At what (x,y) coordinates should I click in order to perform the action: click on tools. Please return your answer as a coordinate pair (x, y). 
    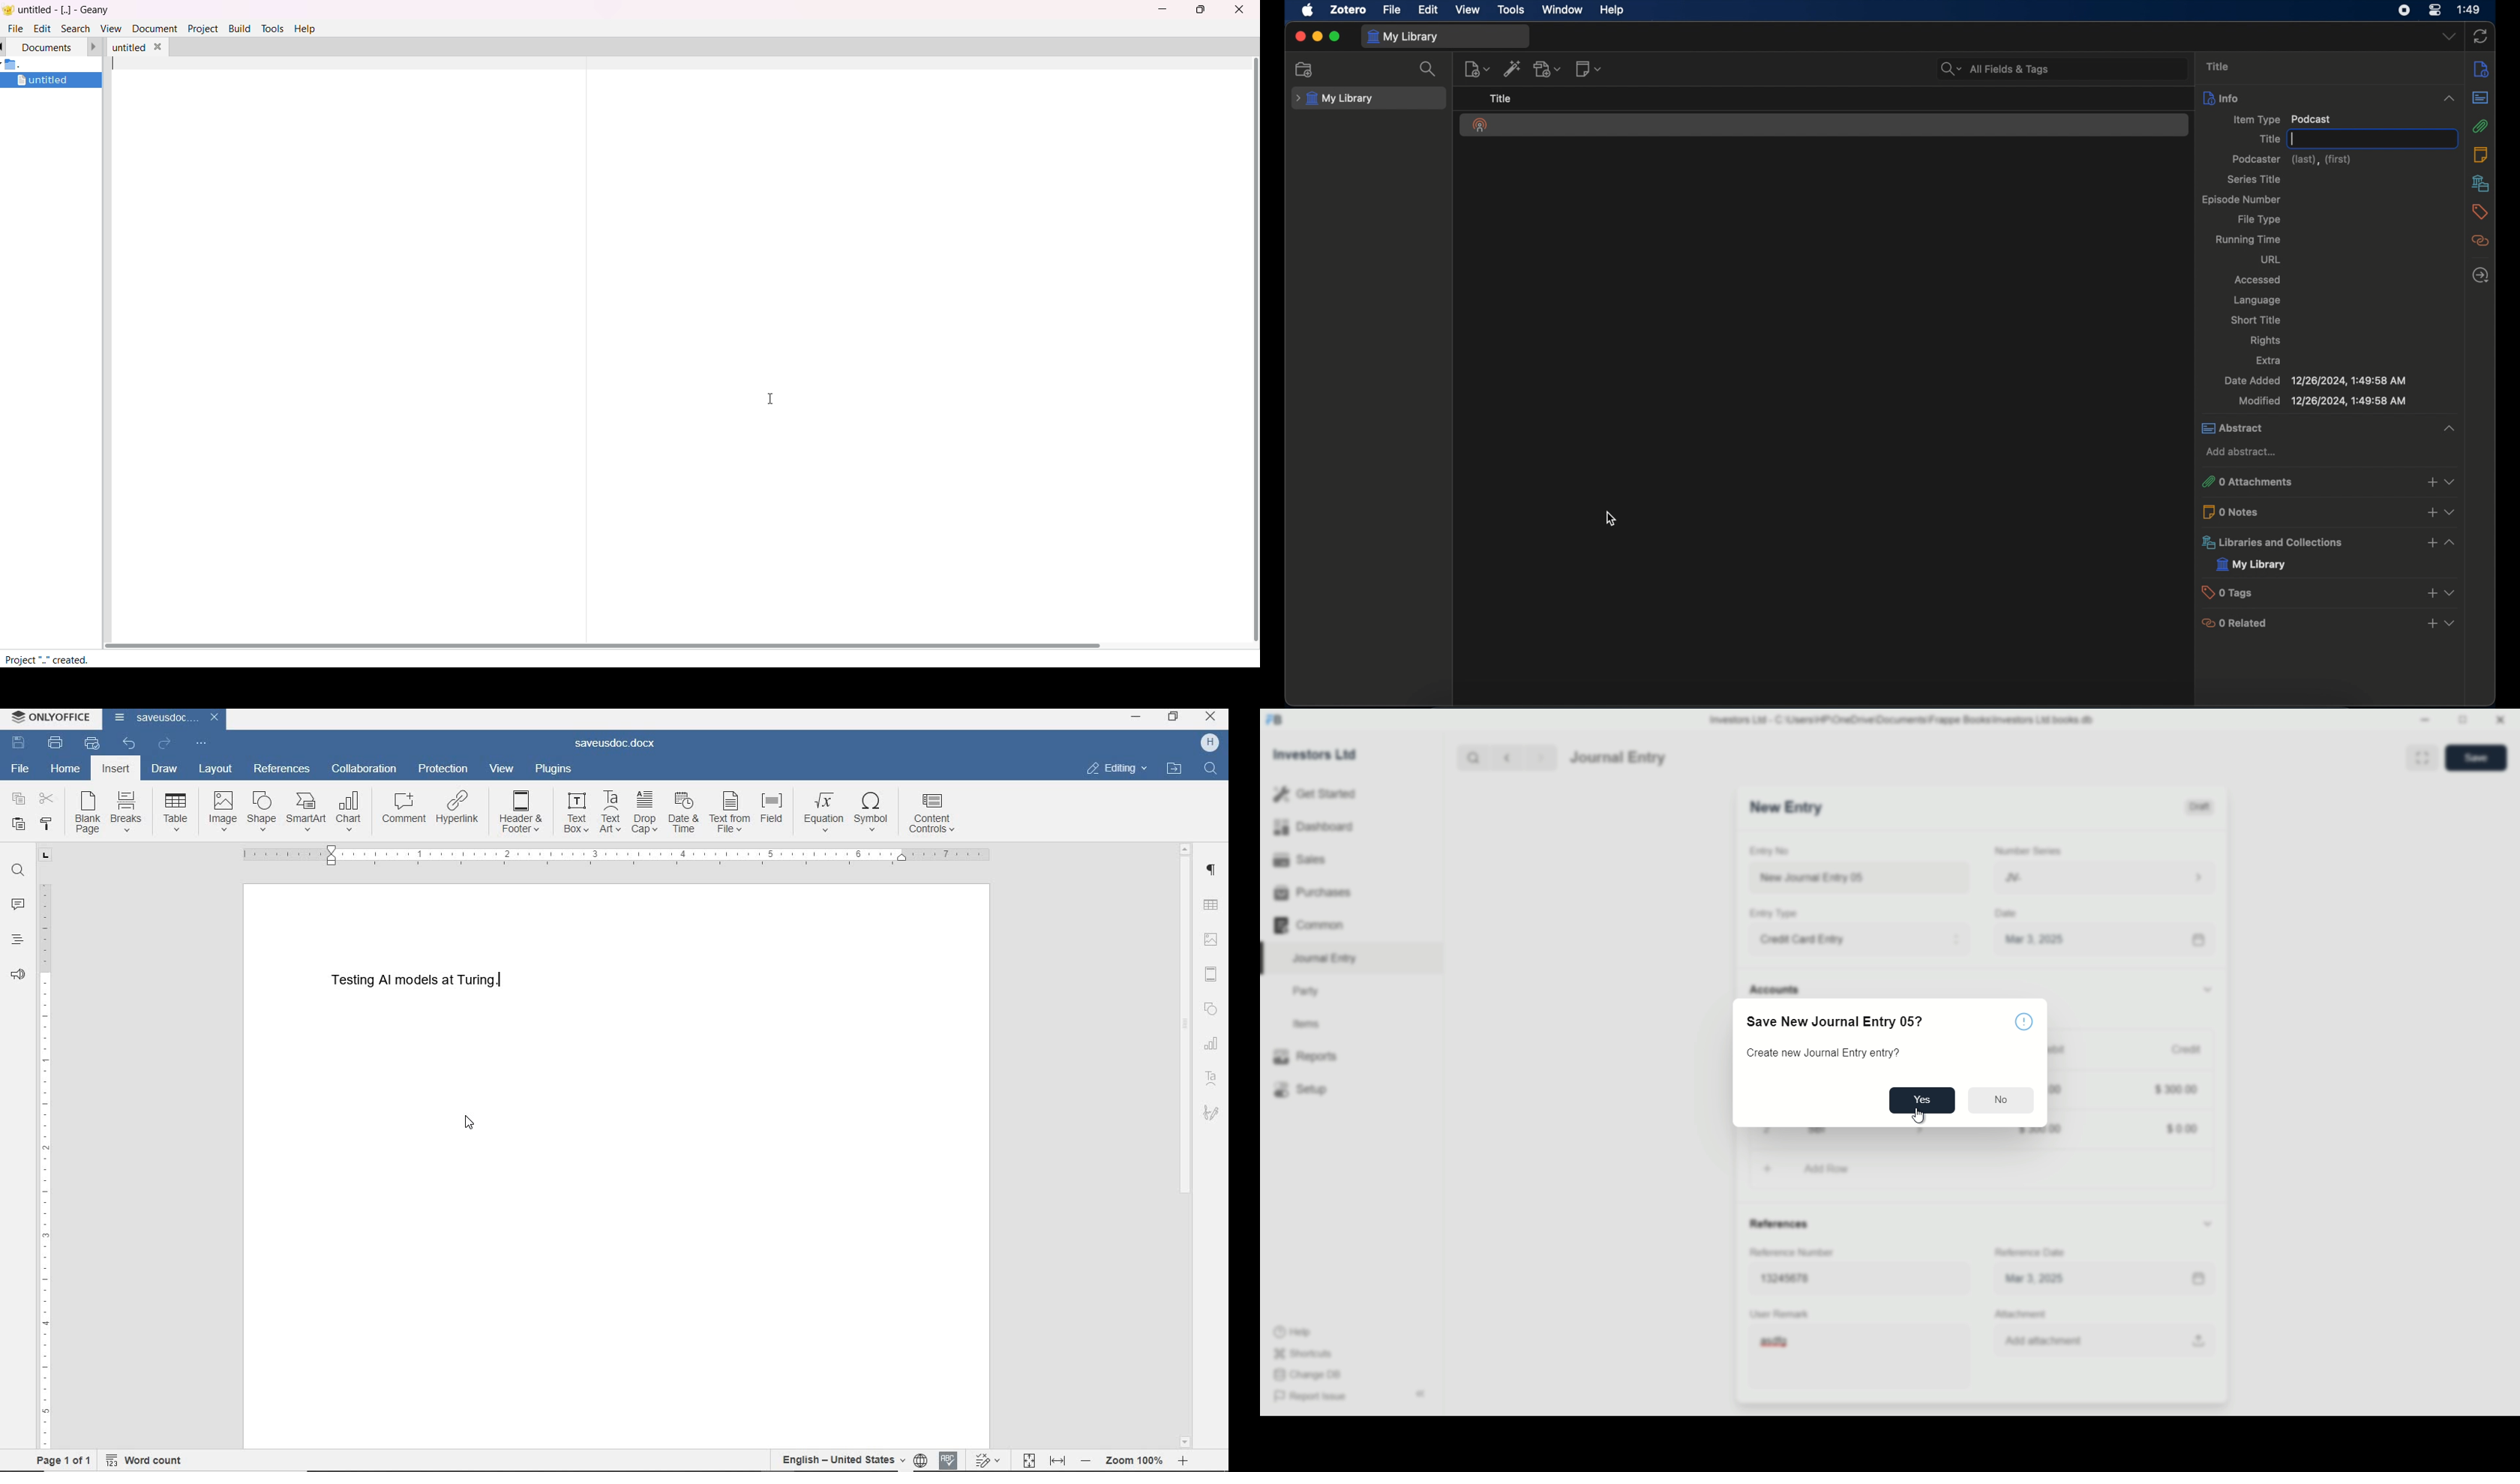
    Looking at the image, I should click on (1512, 10).